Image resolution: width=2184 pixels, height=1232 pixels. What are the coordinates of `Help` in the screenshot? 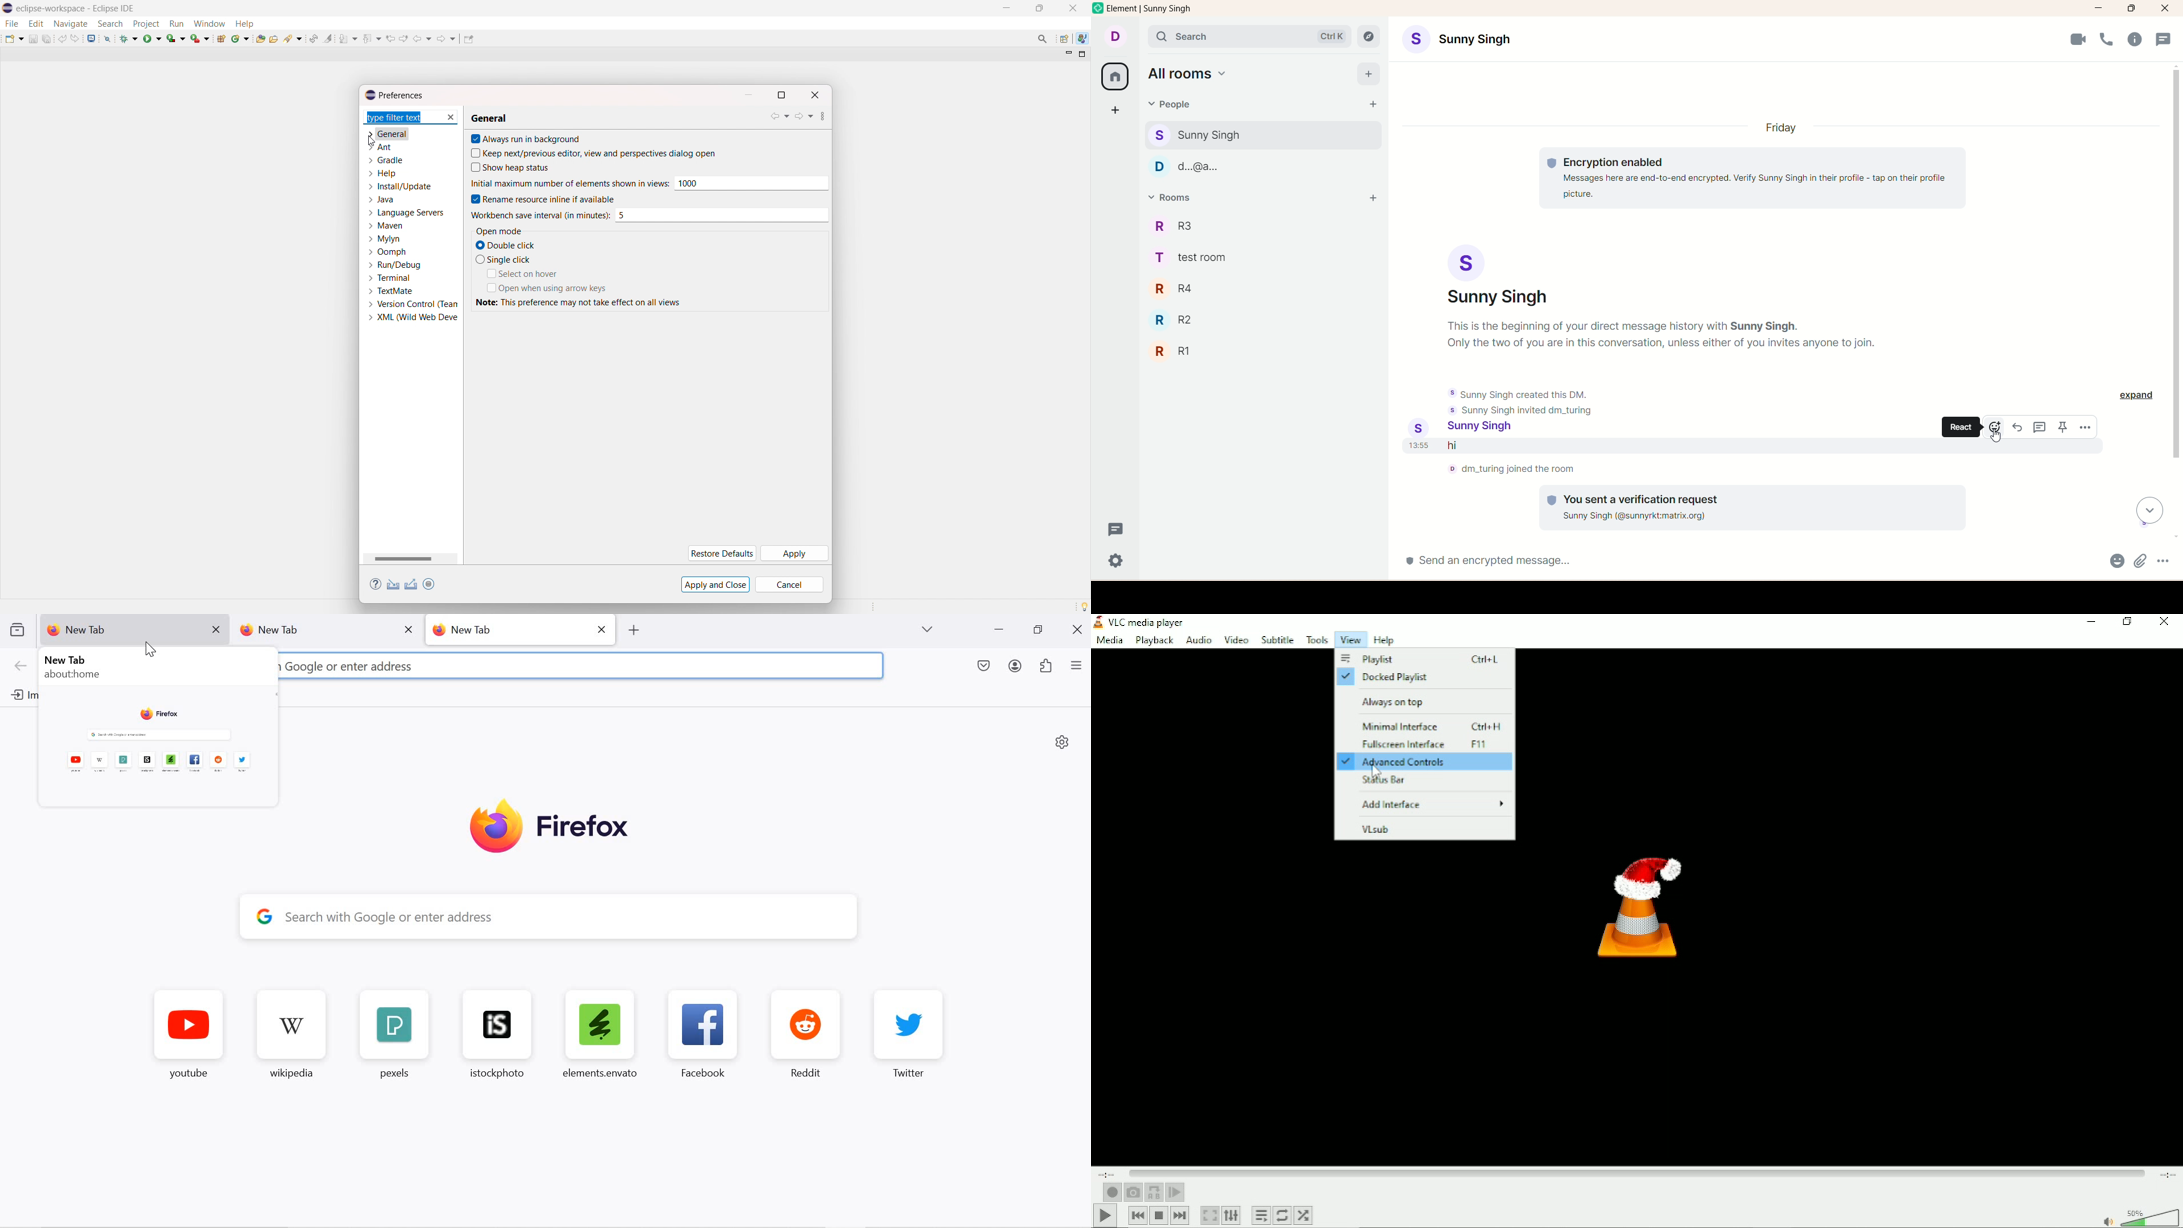 It's located at (1391, 639).